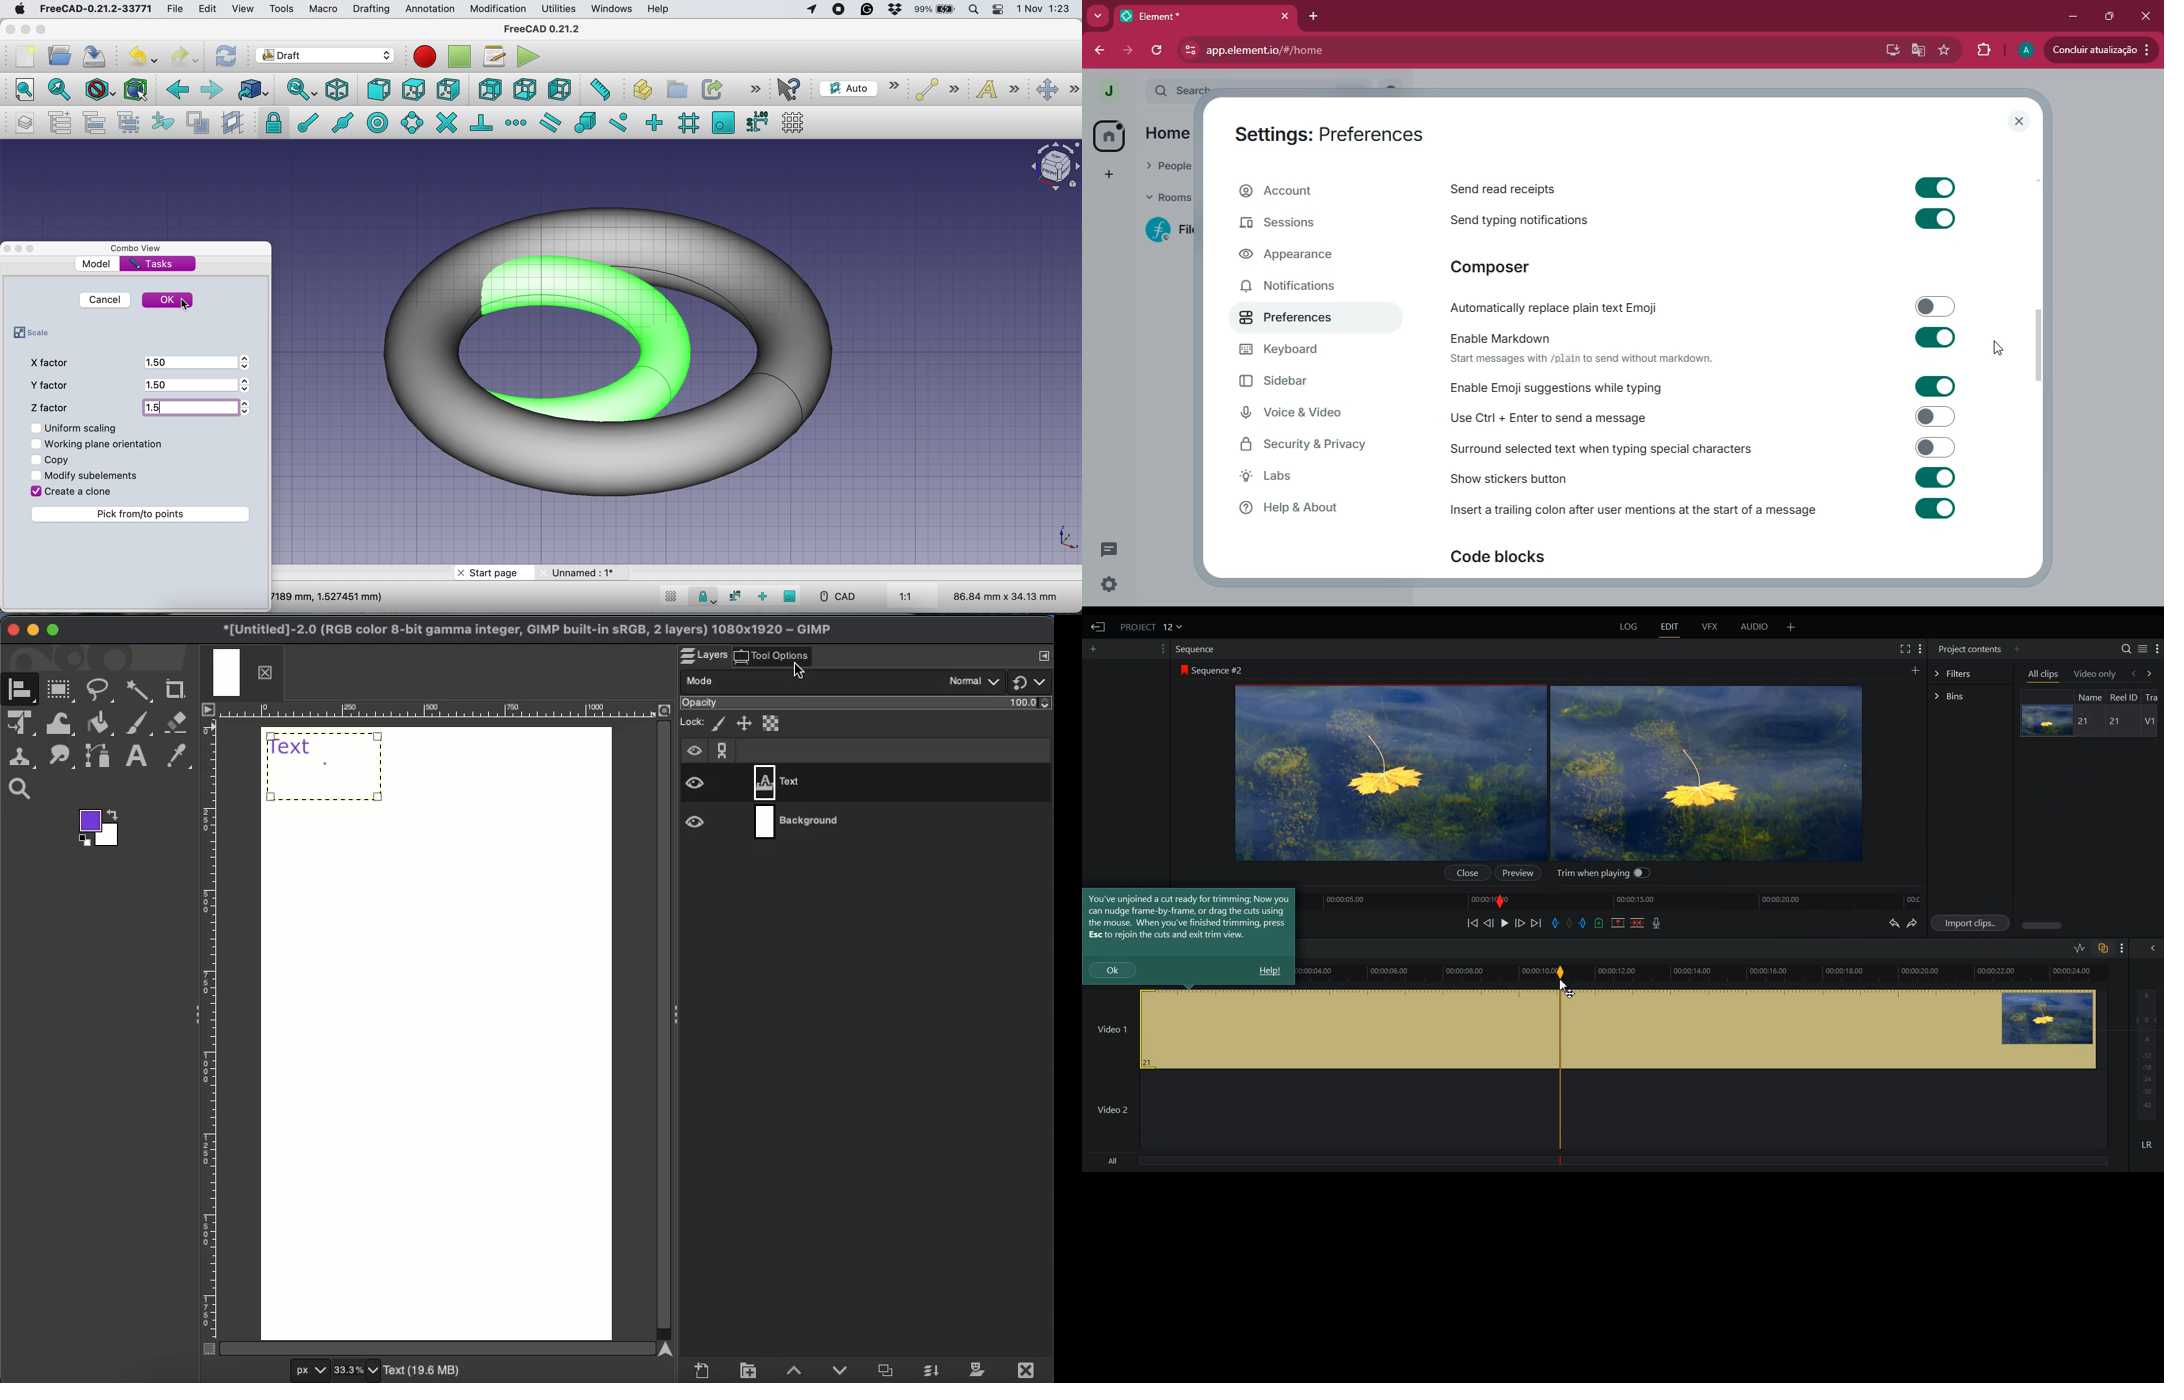  What do you see at coordinates (934, 90) in the screenshot?
I see `line` at bounding box center [934, 90].